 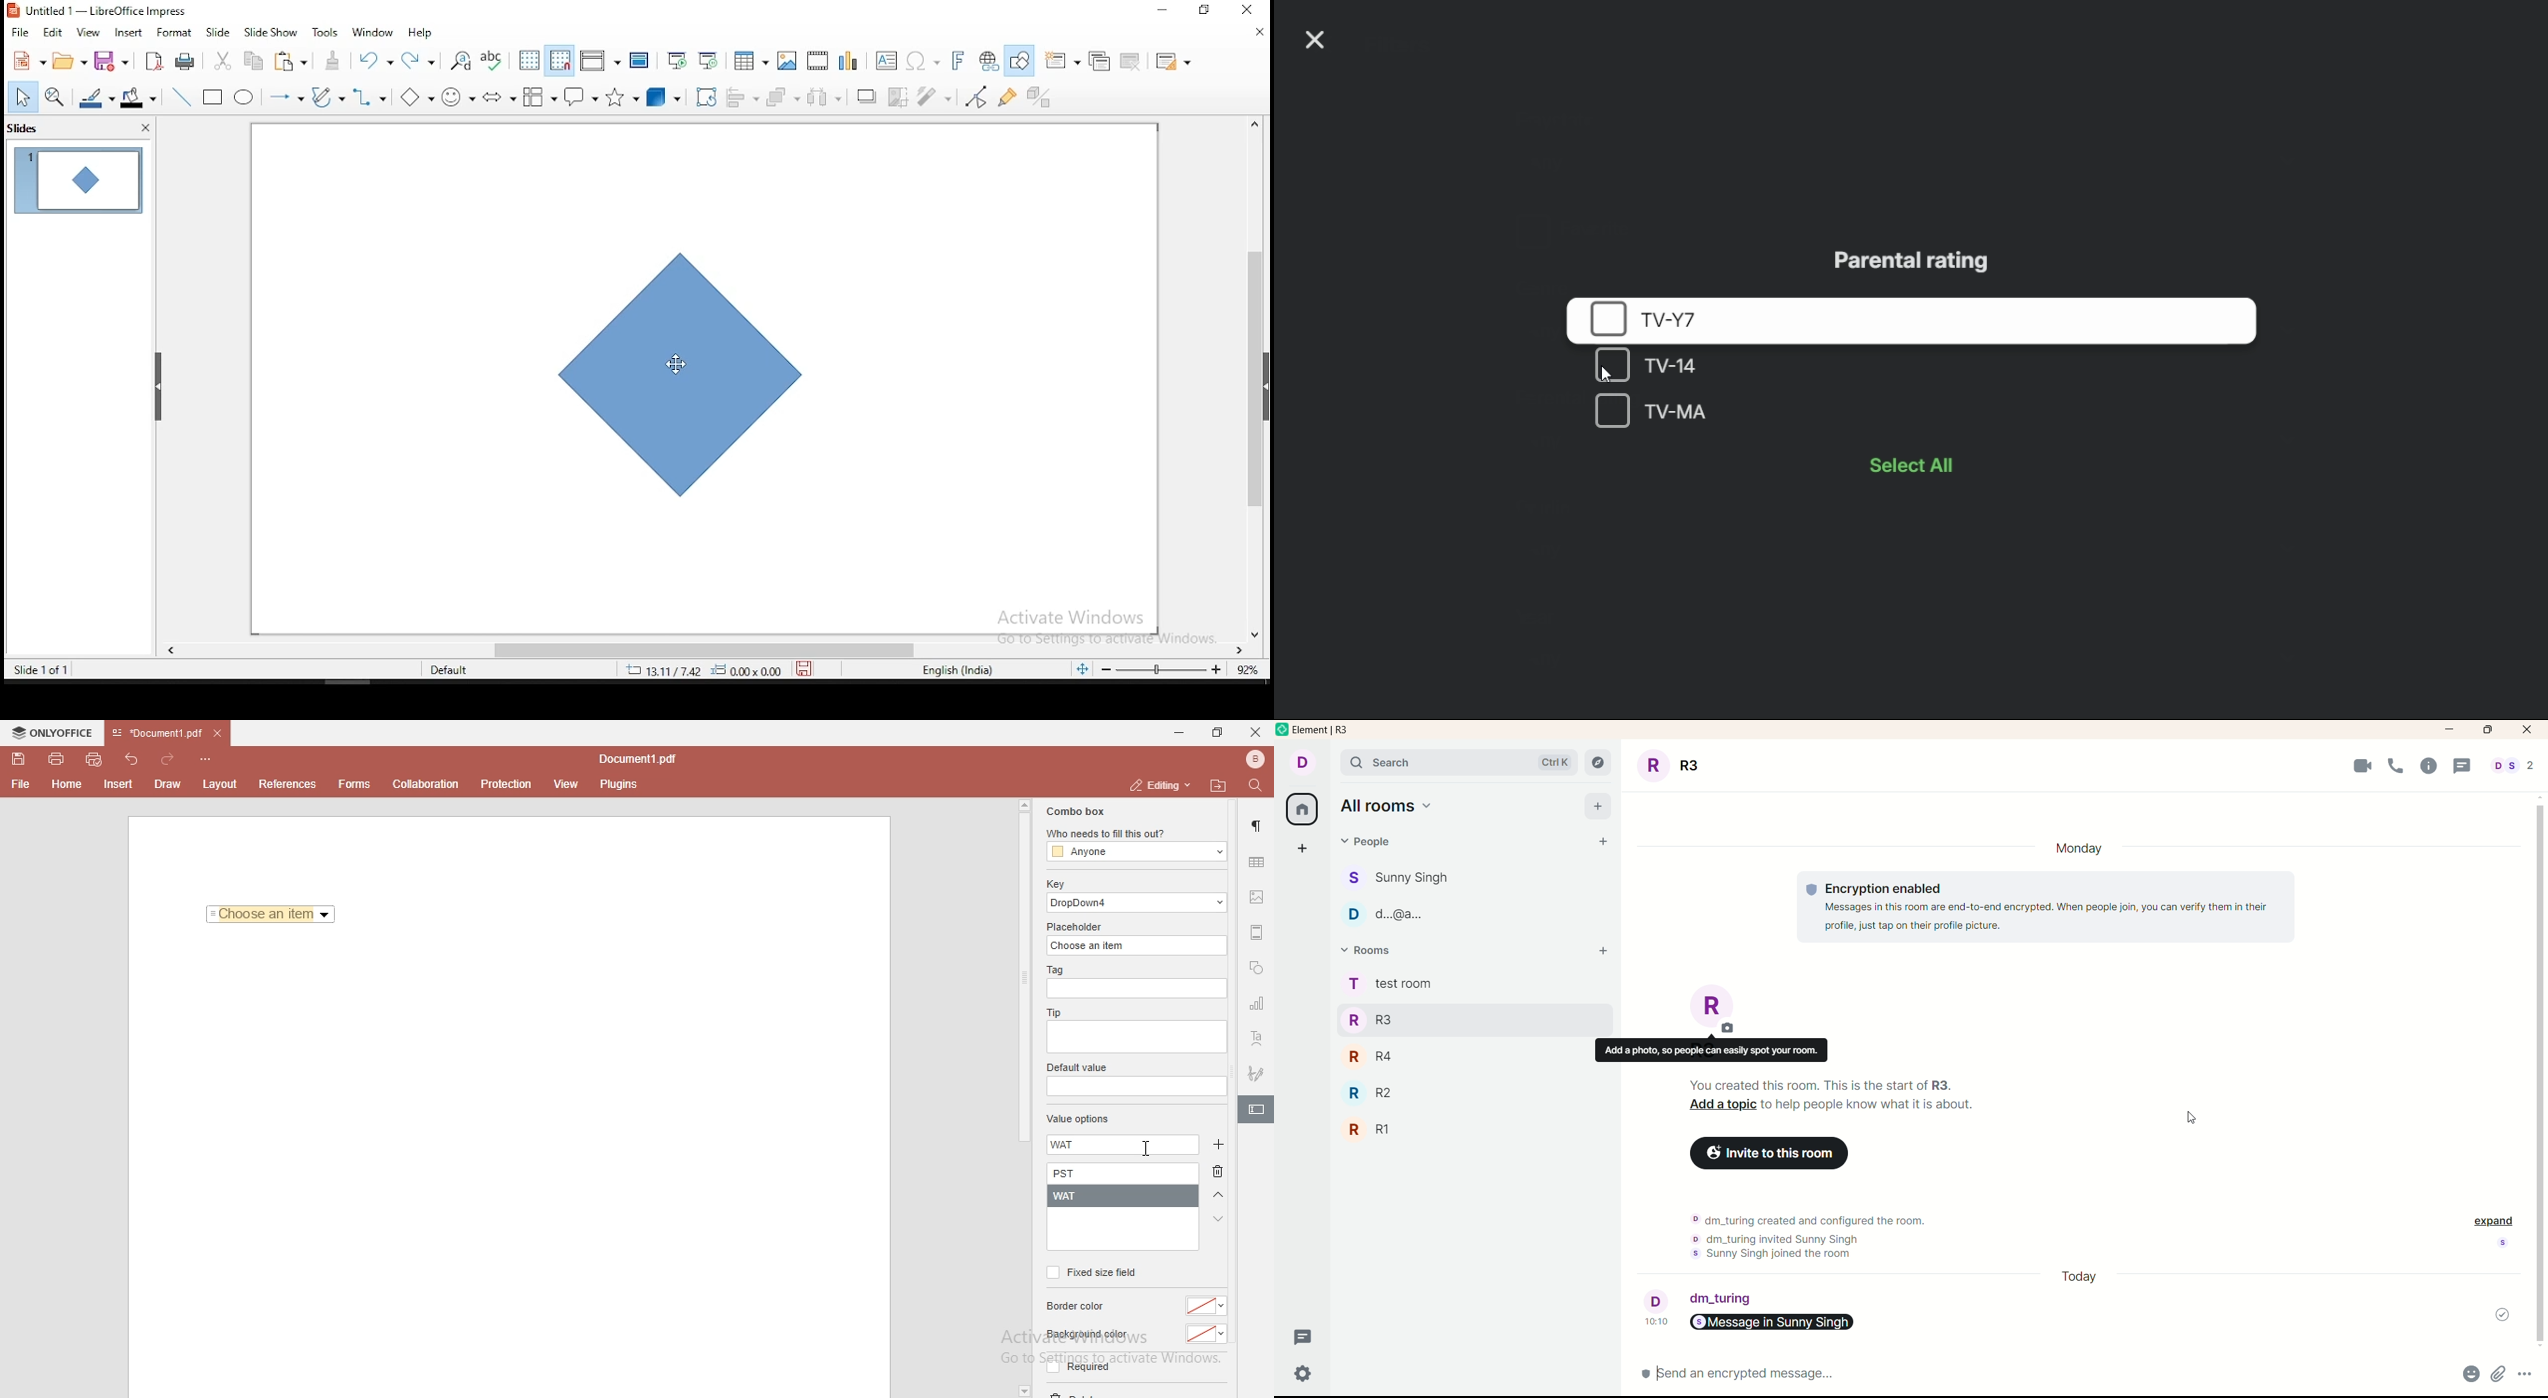 What do you see at coordinates (1416, 876) in the screenshot?
I see `people` at bounding box center [1416, 876].